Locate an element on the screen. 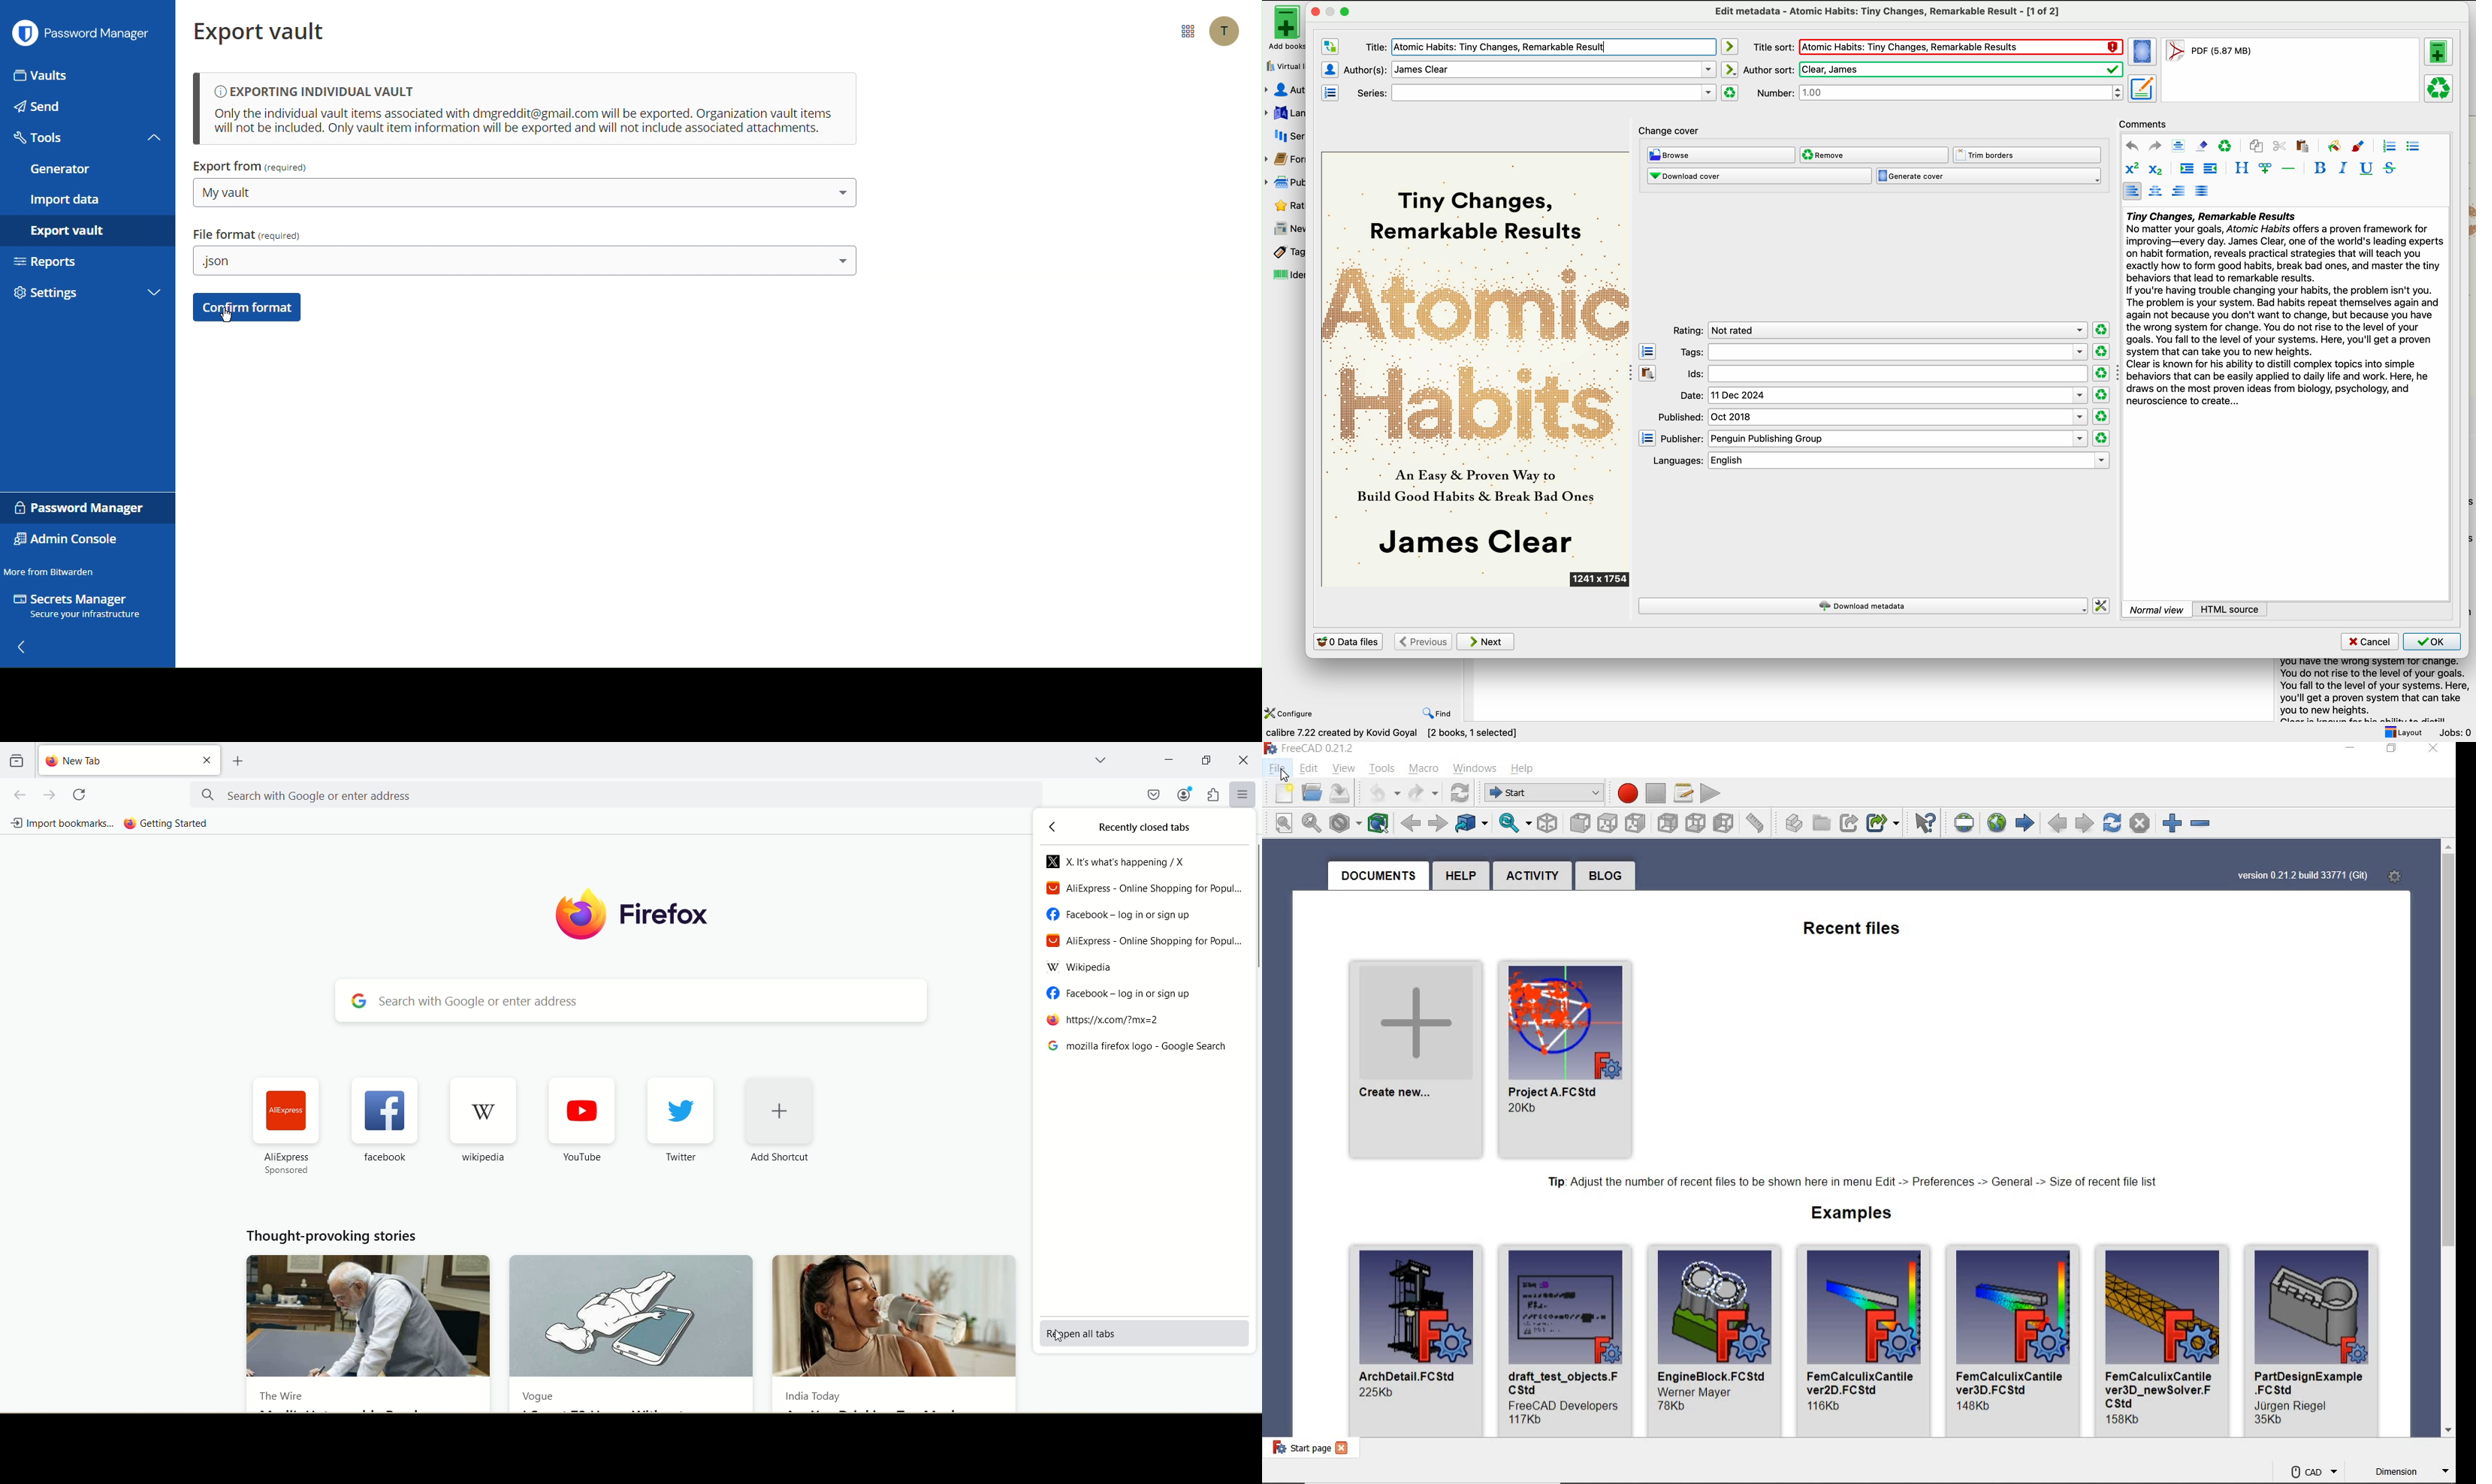 The width and height of the screenshot is (2492, 1484). Password Manager is located at coordinates (83, 35).